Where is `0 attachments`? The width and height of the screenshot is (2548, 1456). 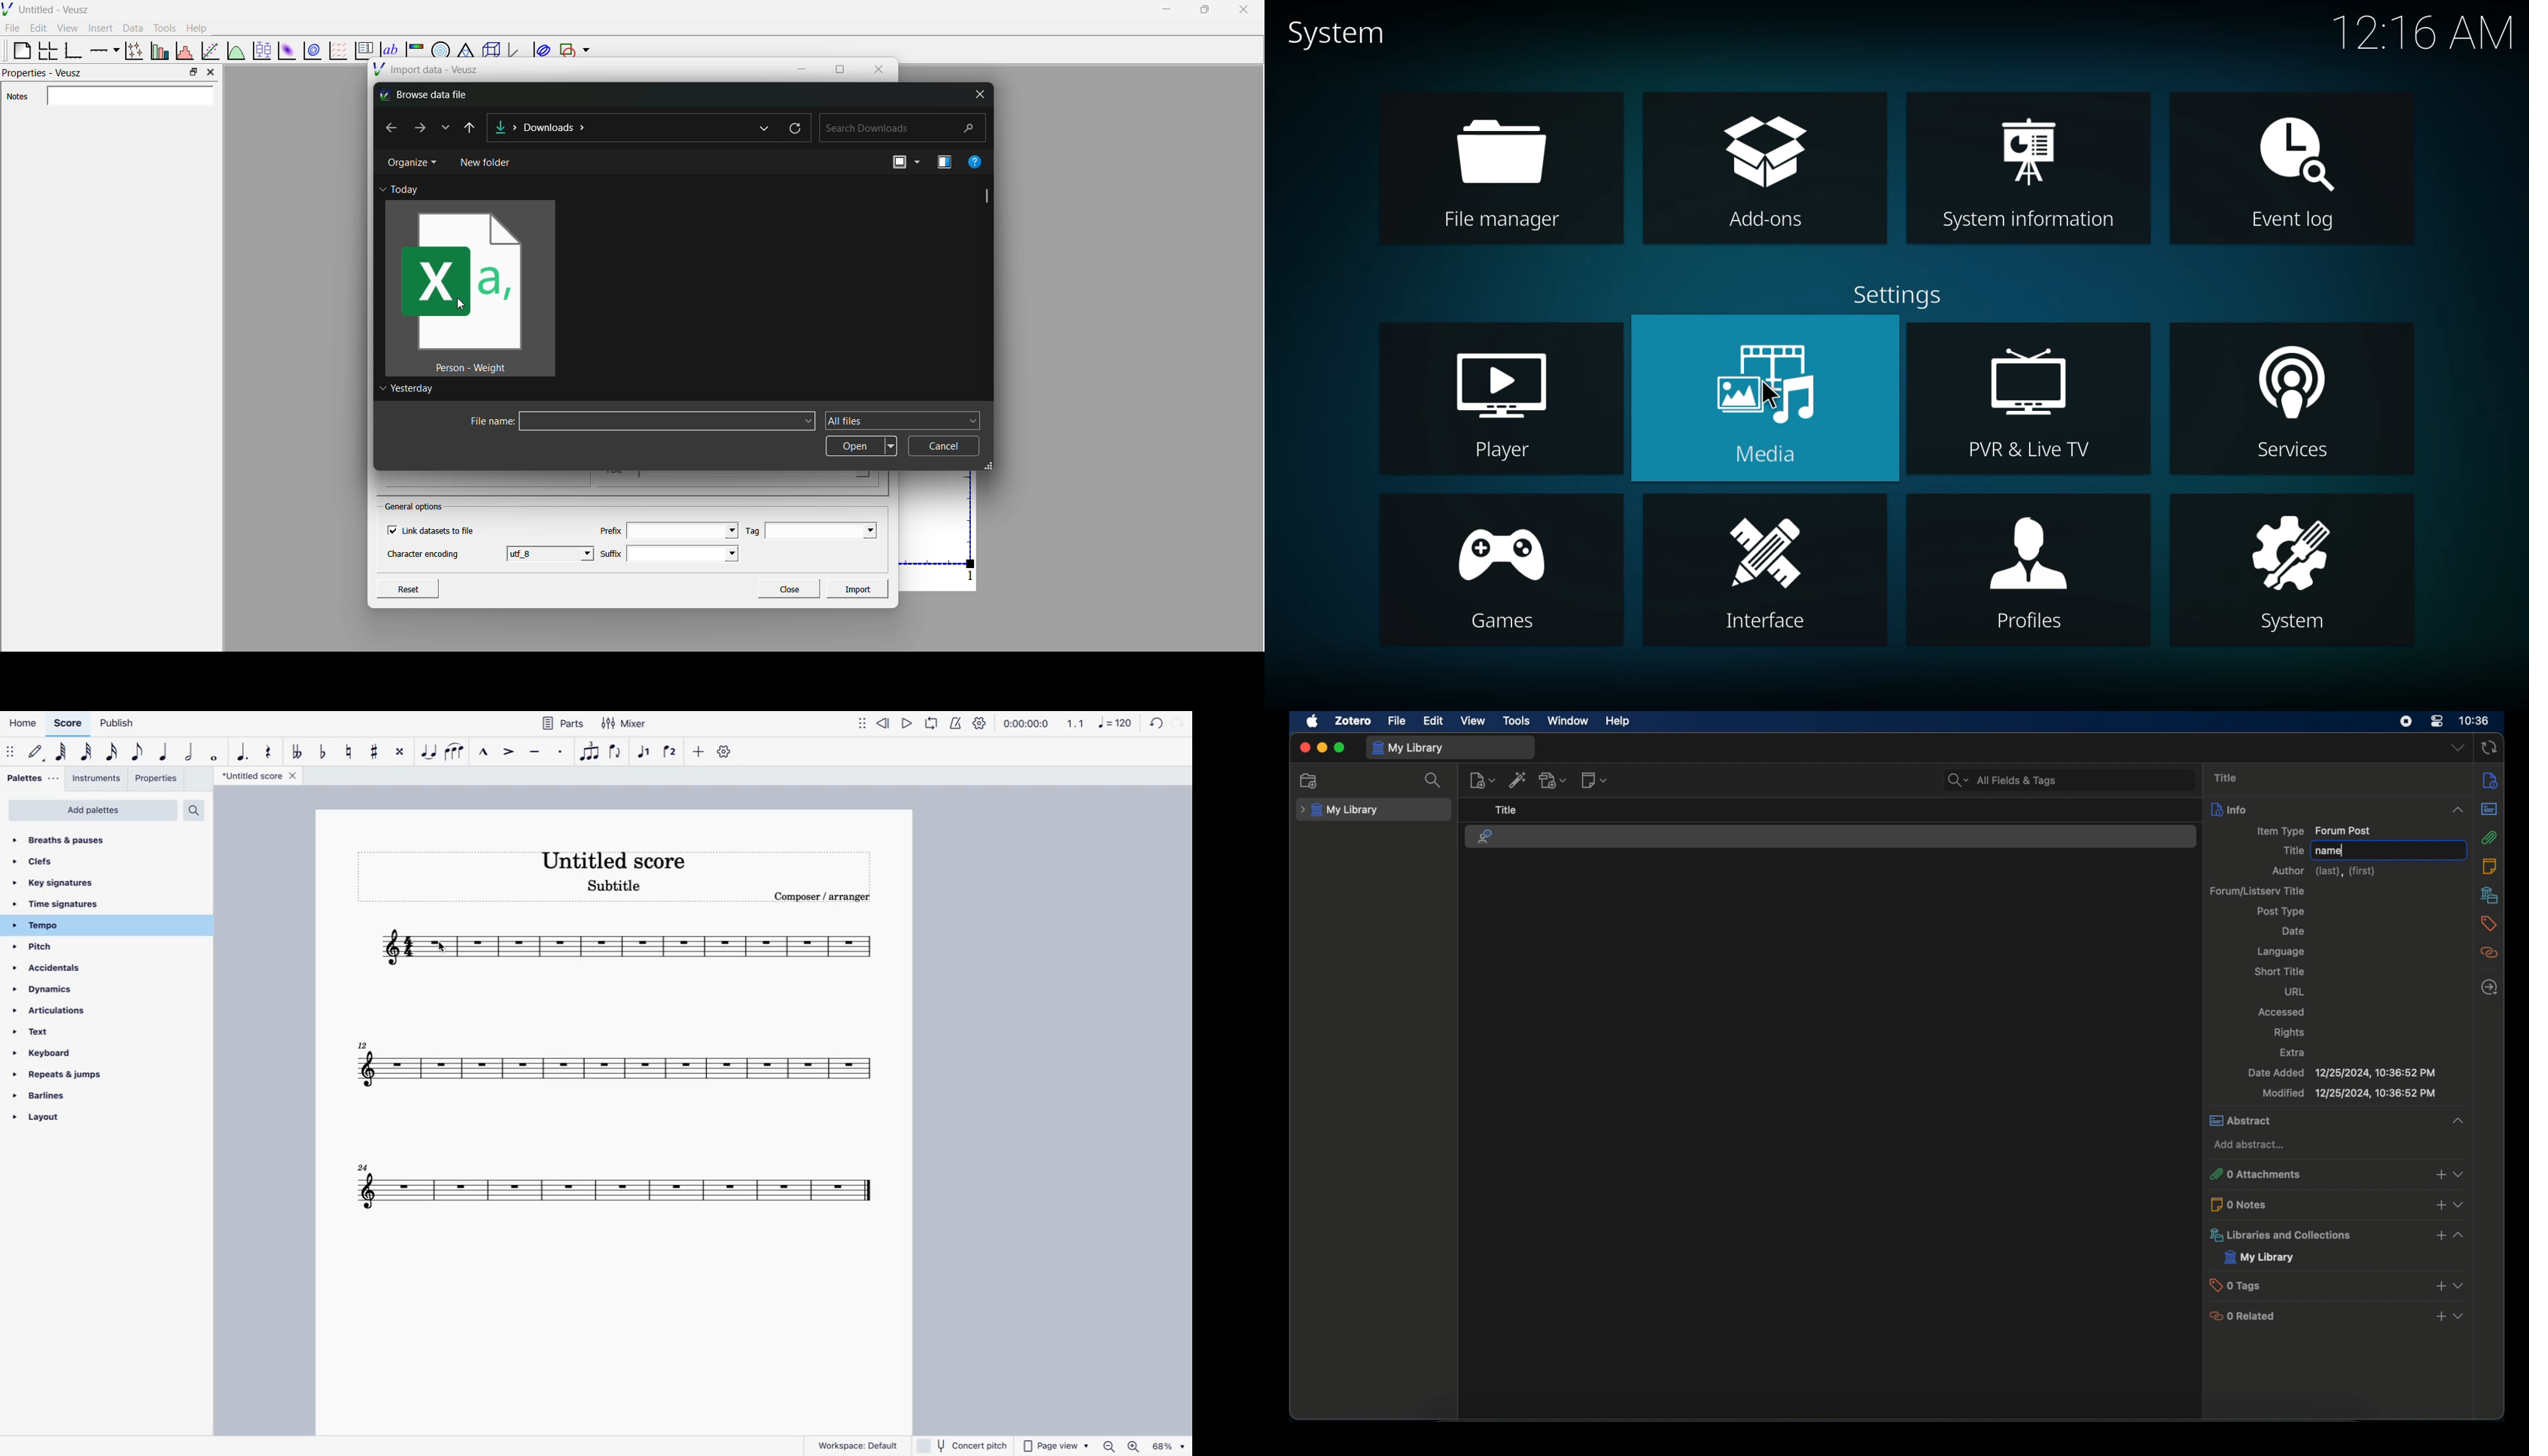 0 attachments is located at coordinates (2336, 1175).